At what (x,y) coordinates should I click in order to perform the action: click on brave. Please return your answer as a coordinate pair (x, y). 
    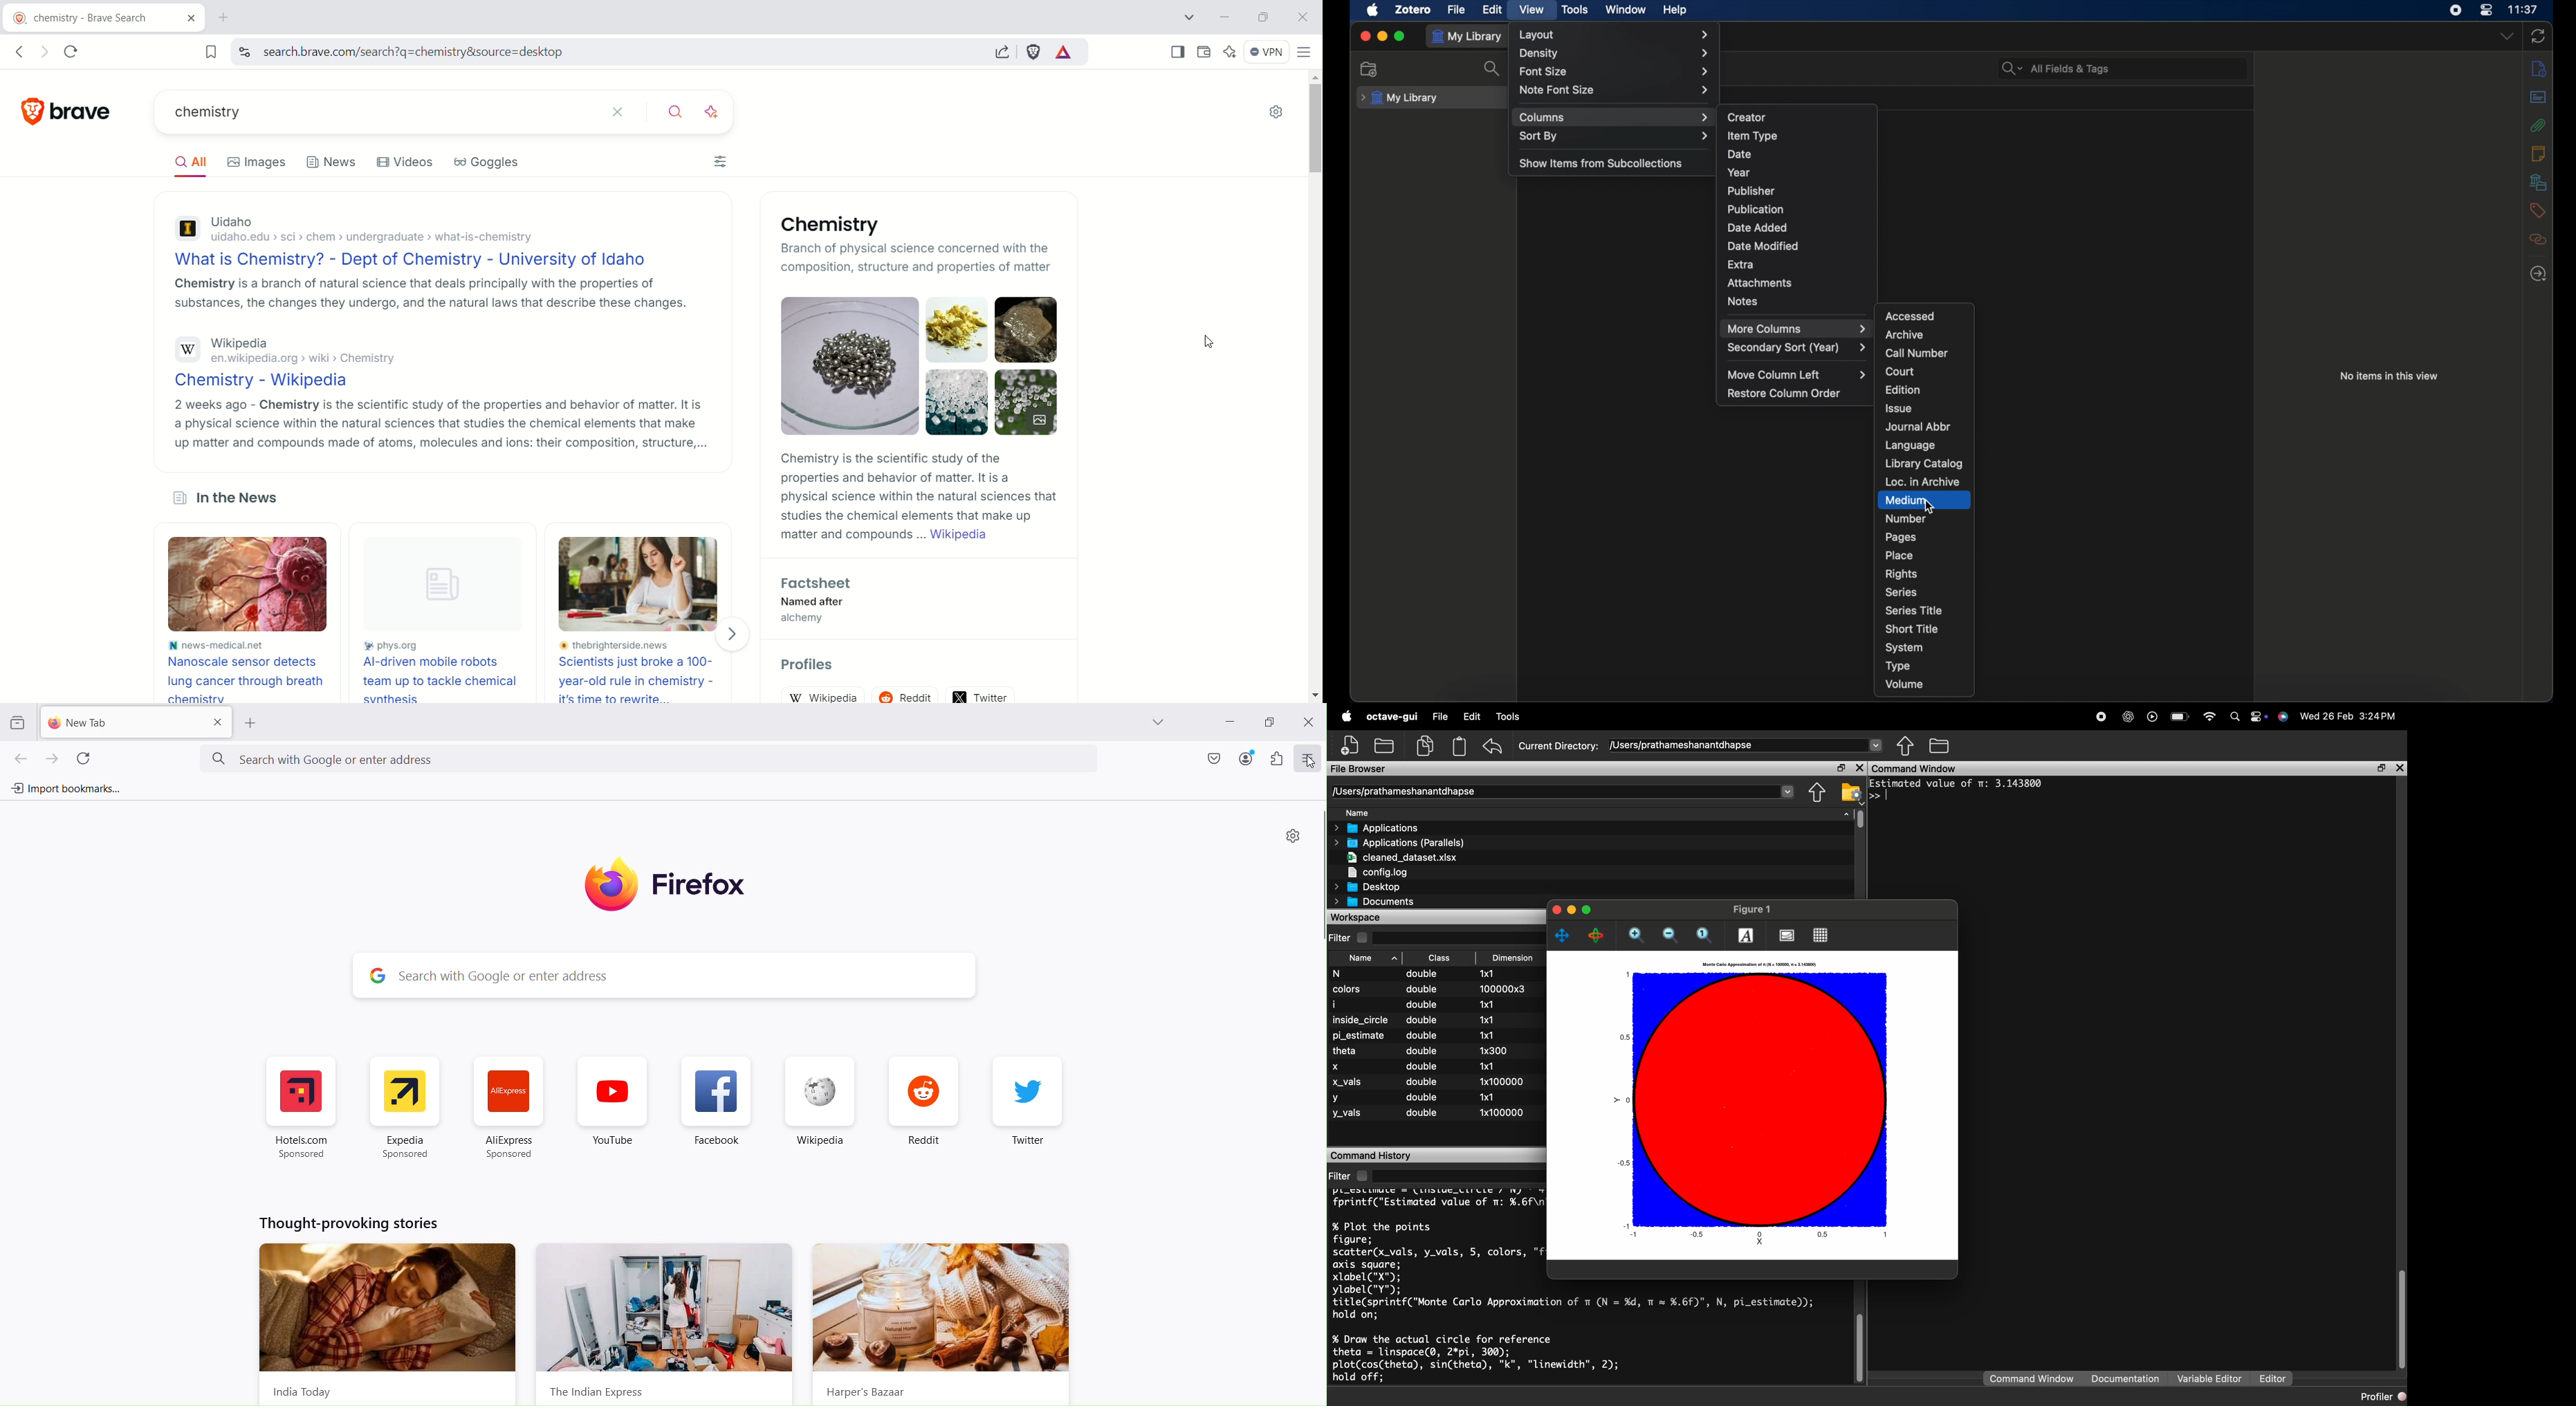
    Looking at the image, I should click on (86, 107).